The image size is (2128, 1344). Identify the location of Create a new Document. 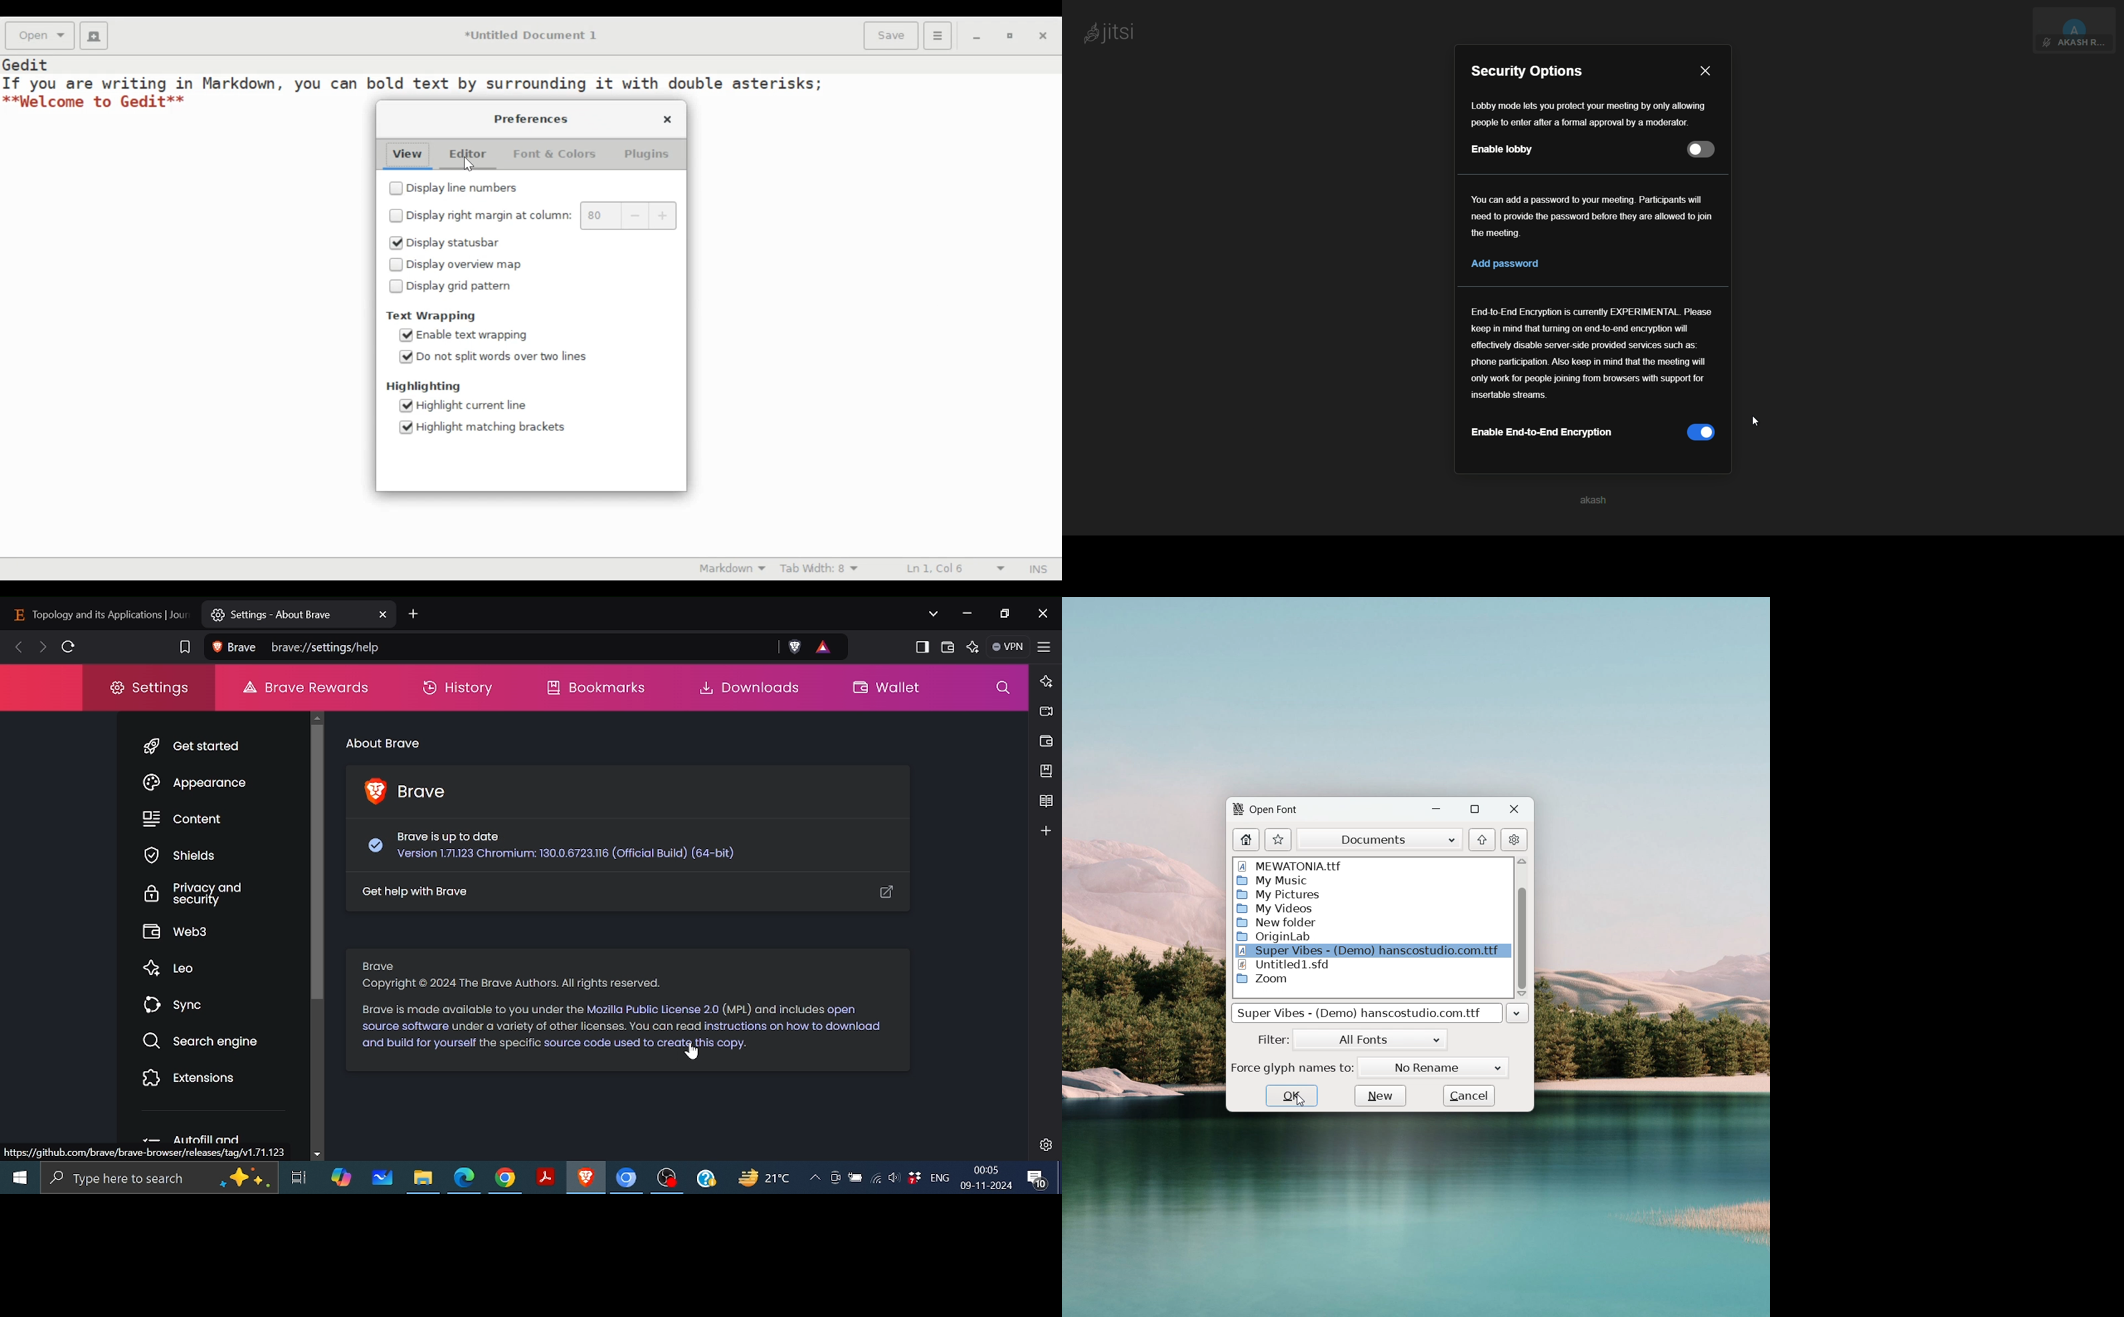
(94, 35).